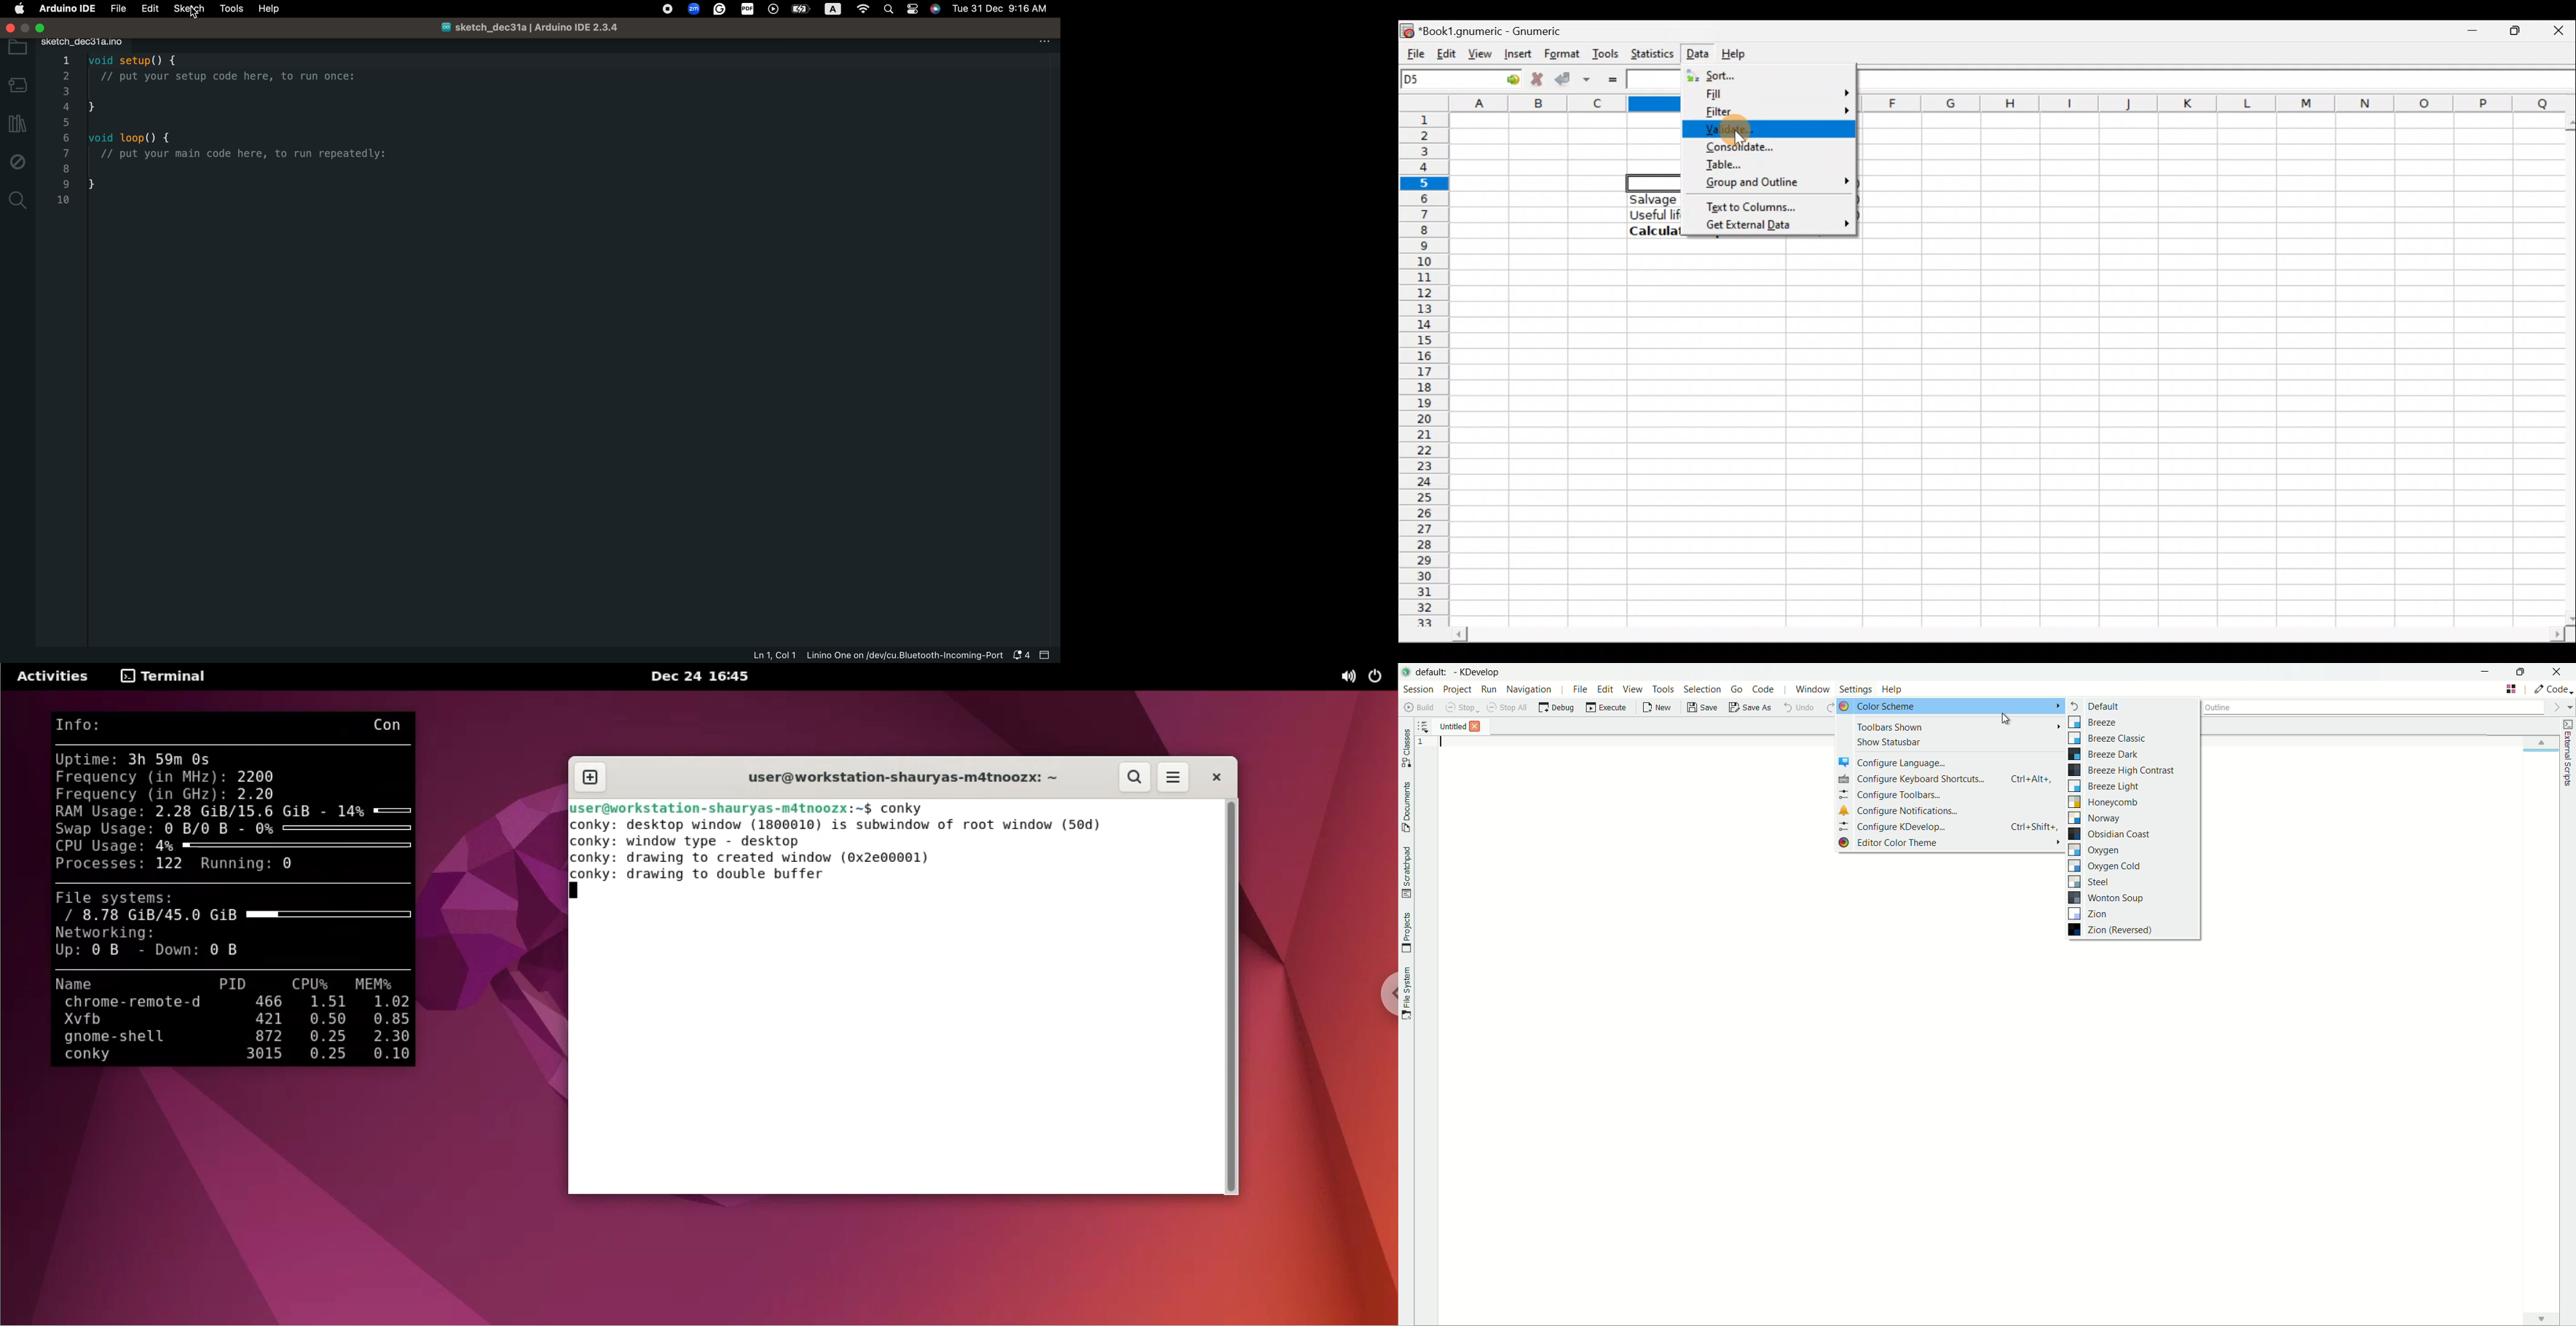 This screenshot has height=1344, width=2576. I want to click on Cell name D5, so click(1446, 80).